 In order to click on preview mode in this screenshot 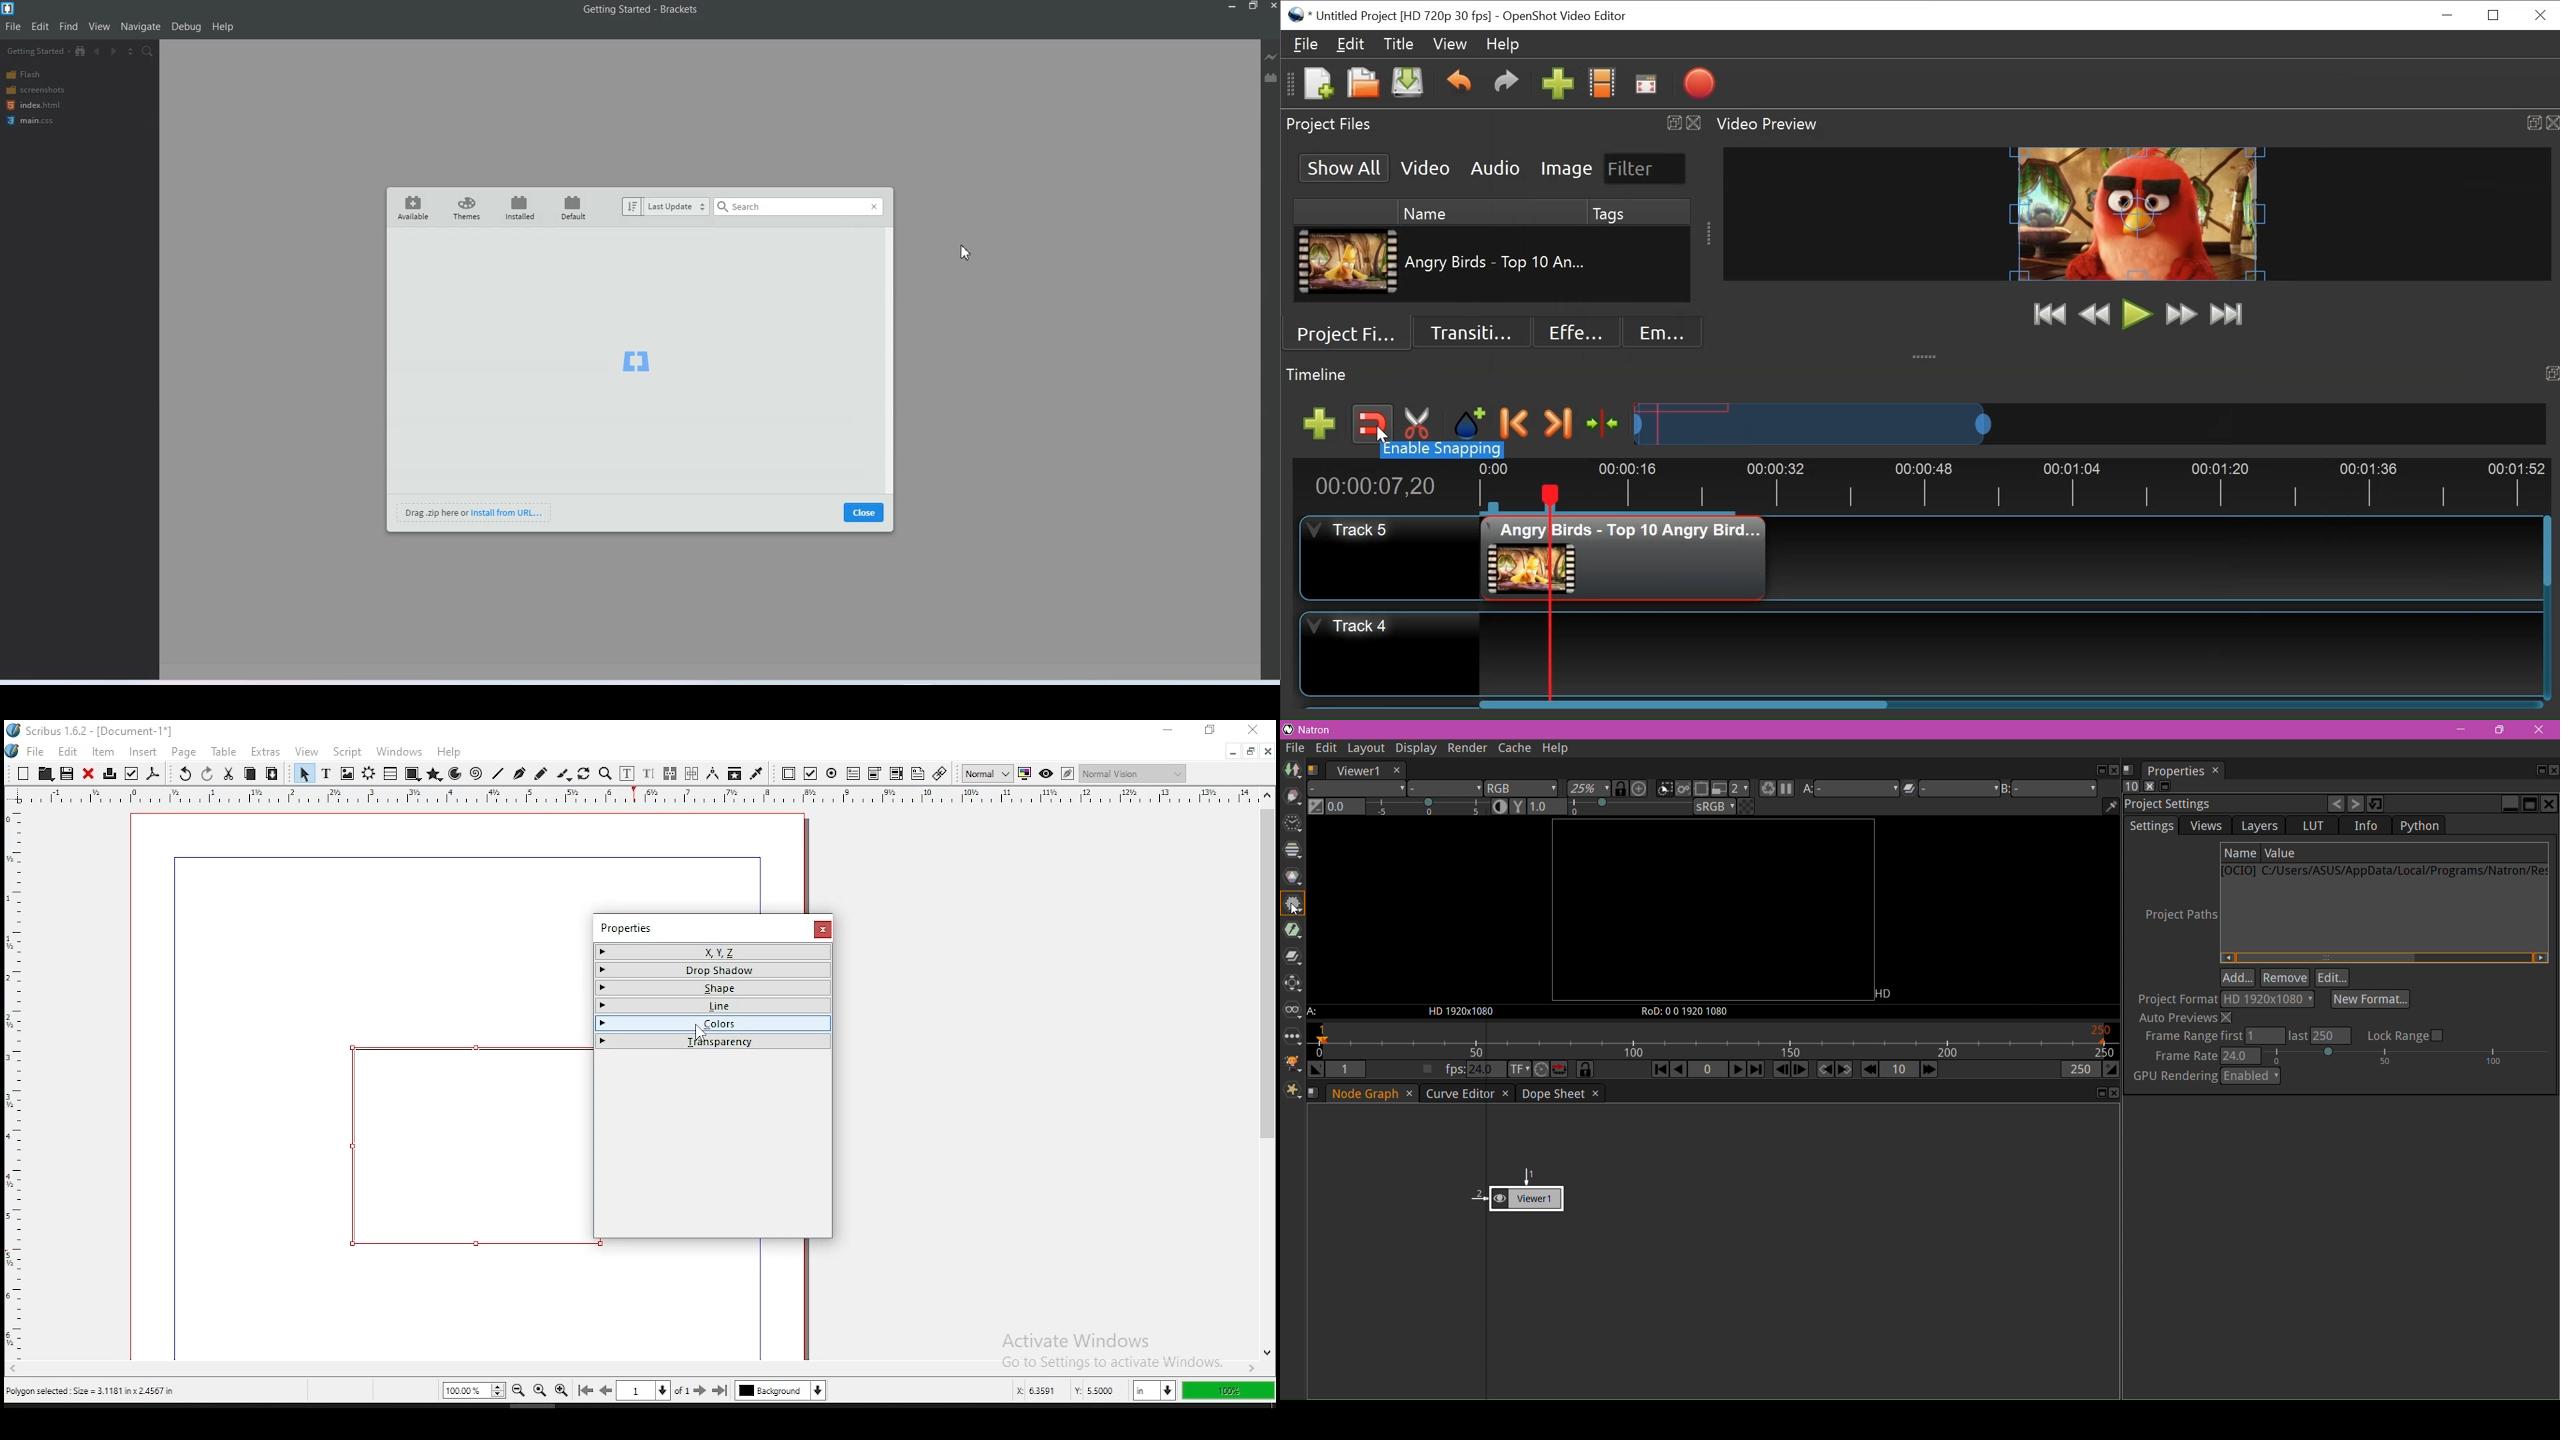, I will do `click(1044, 773)`.